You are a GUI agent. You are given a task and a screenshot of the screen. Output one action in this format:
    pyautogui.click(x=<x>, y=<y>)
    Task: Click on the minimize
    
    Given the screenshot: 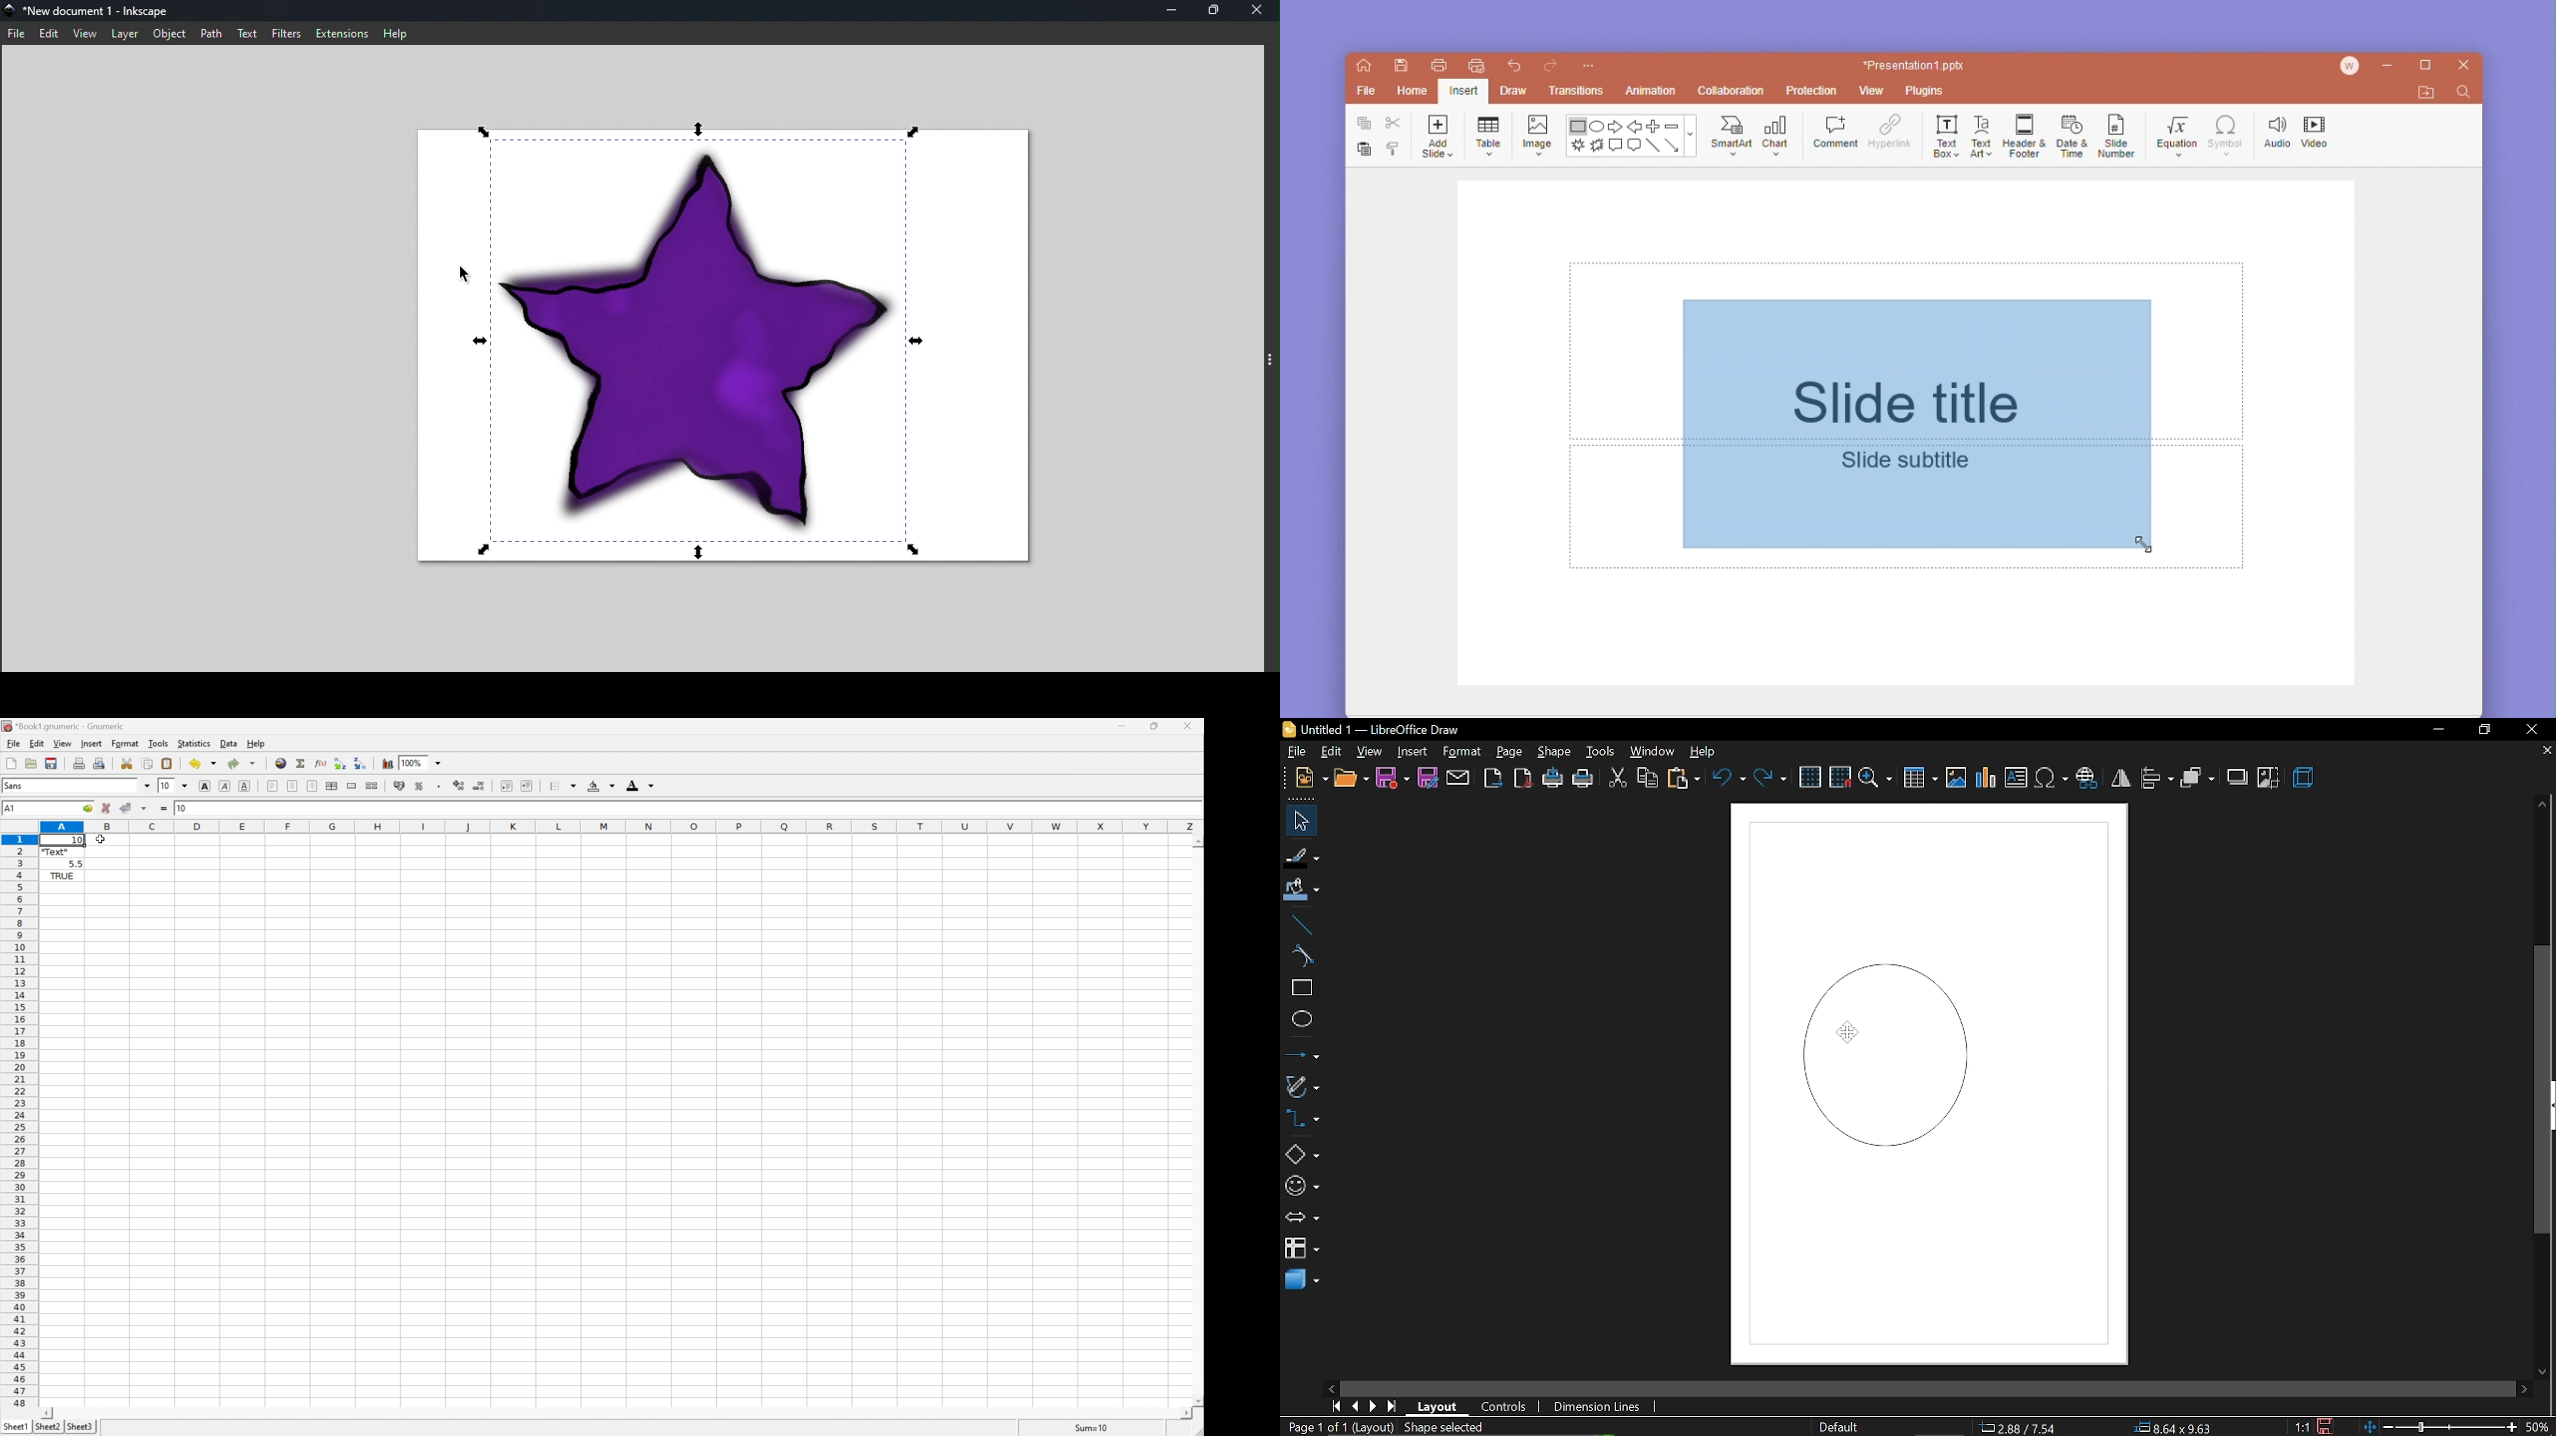 What is the action you would take?
    pyautogui.click(x=2439, y=730)
    